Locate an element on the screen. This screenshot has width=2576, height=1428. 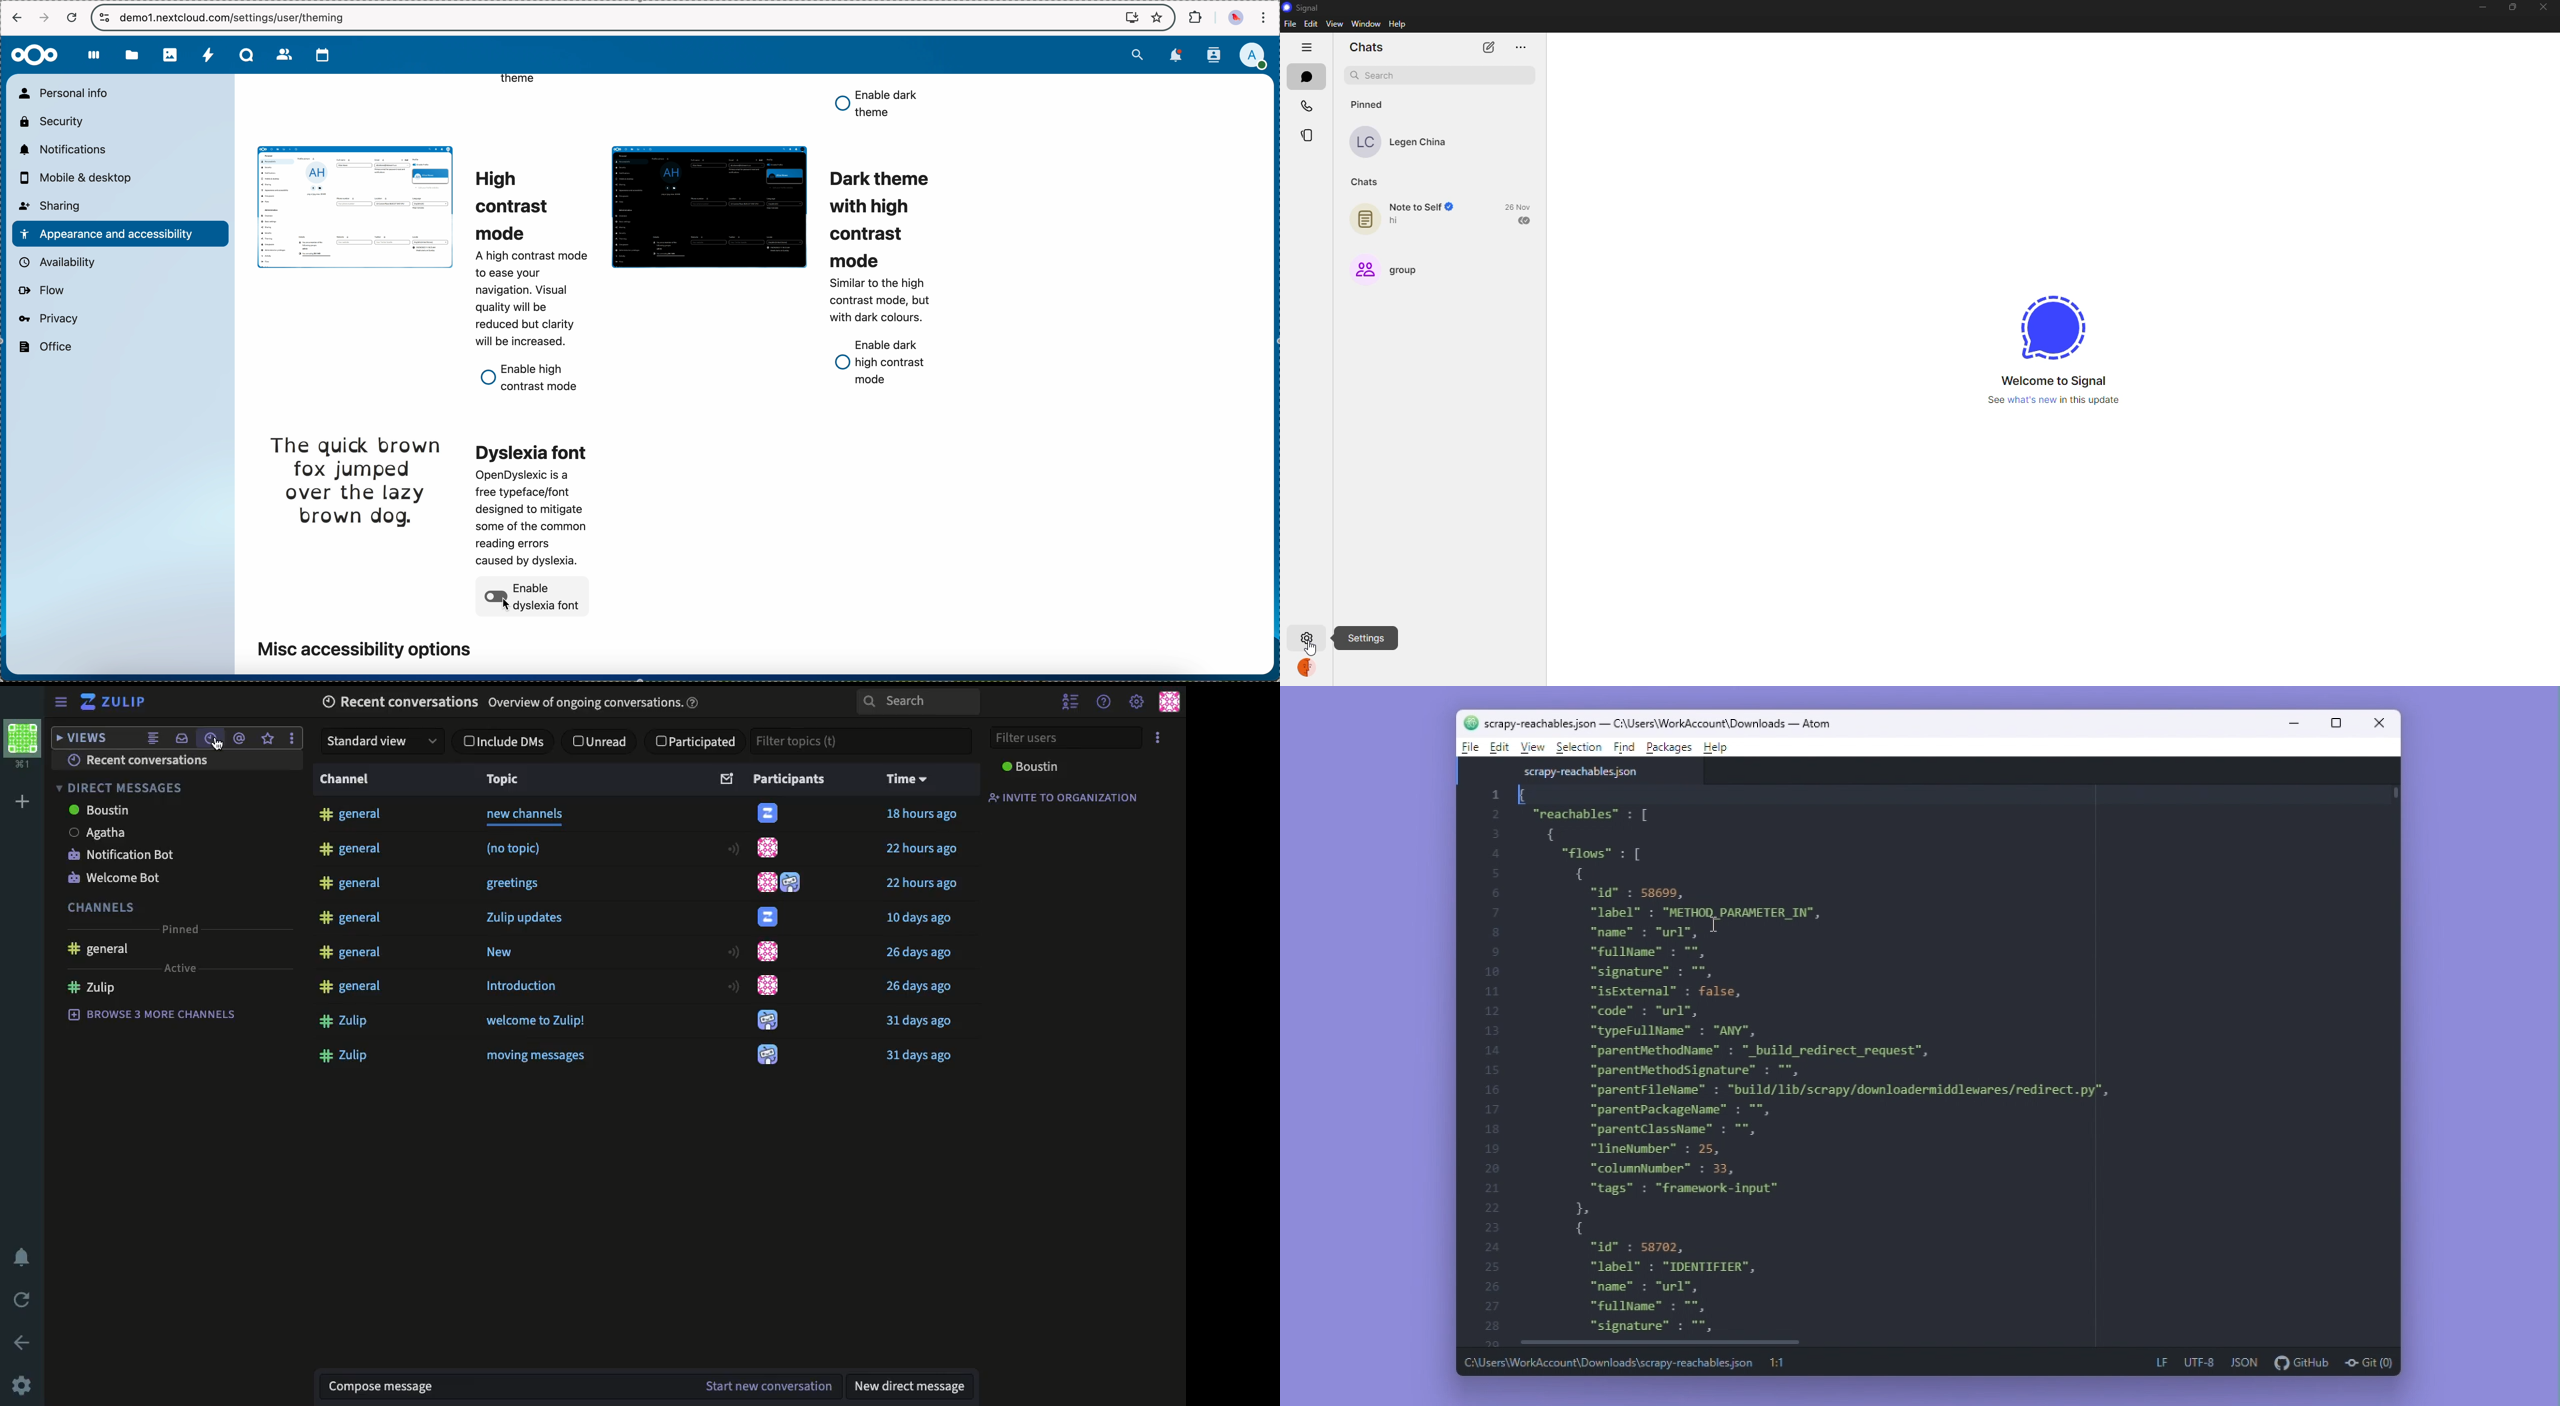
notifications is located at coordinates (1174, 57).